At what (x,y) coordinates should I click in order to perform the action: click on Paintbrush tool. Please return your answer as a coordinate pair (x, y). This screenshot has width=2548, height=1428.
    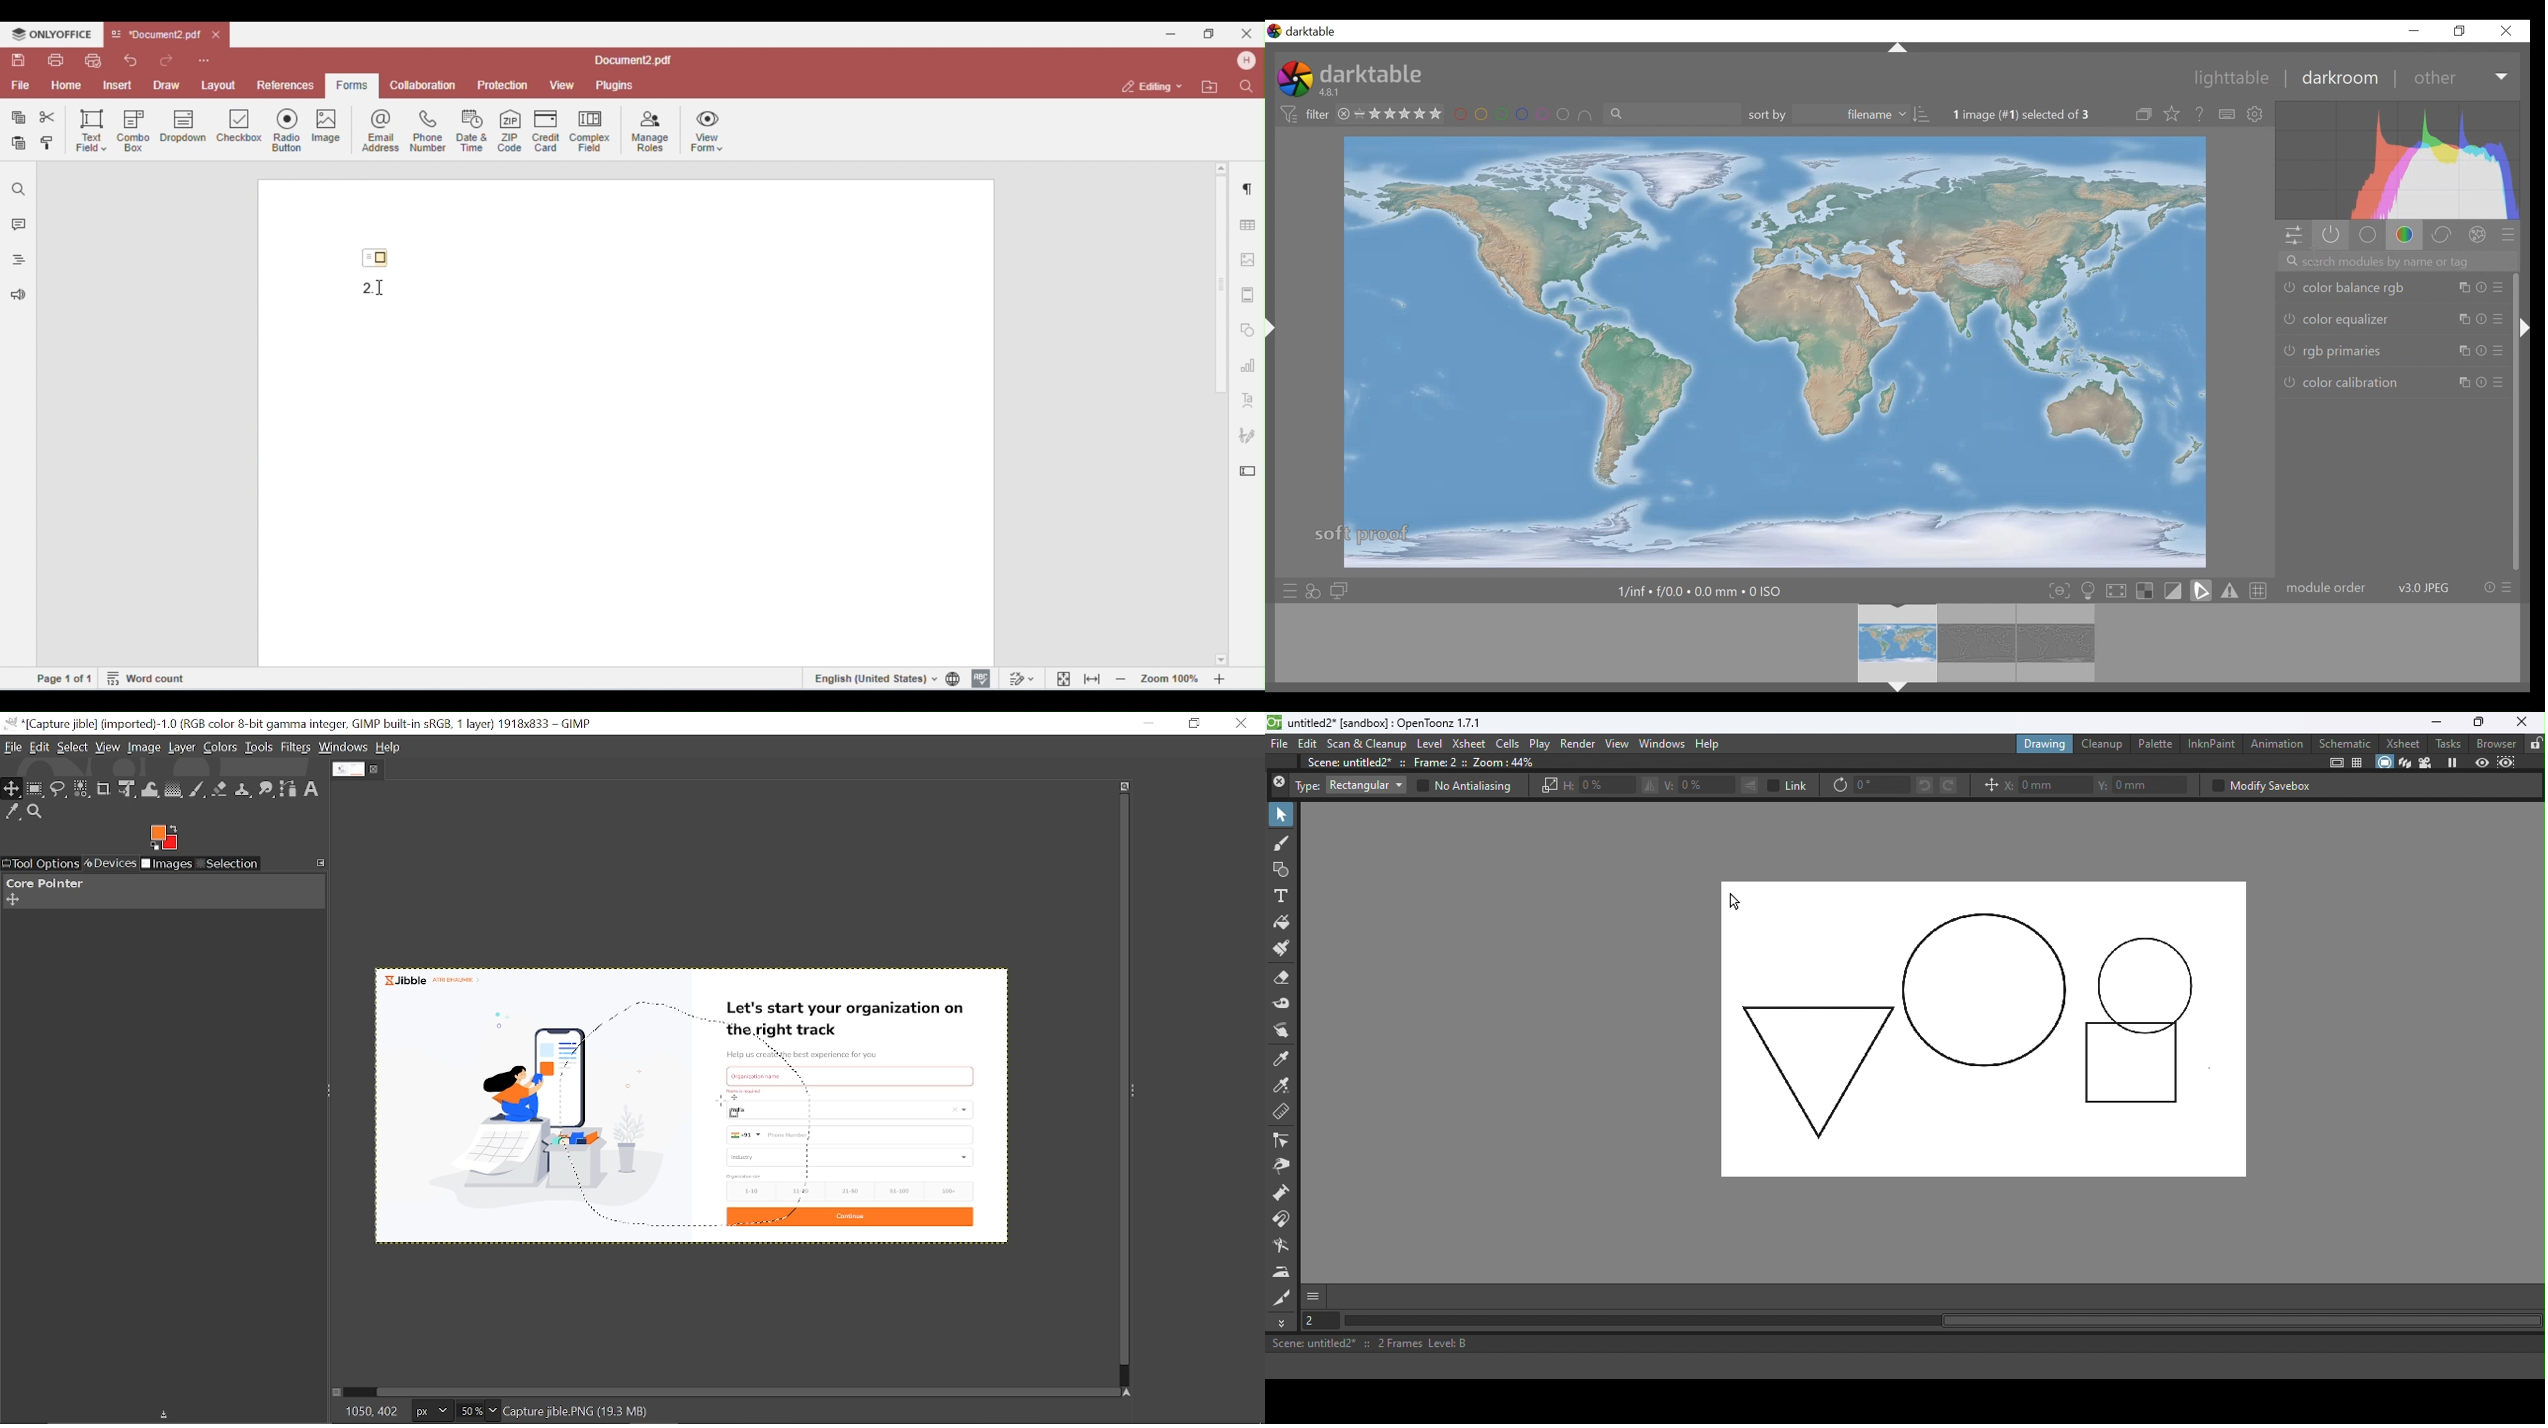
    Looking at the image, I should click on (1284, 949).